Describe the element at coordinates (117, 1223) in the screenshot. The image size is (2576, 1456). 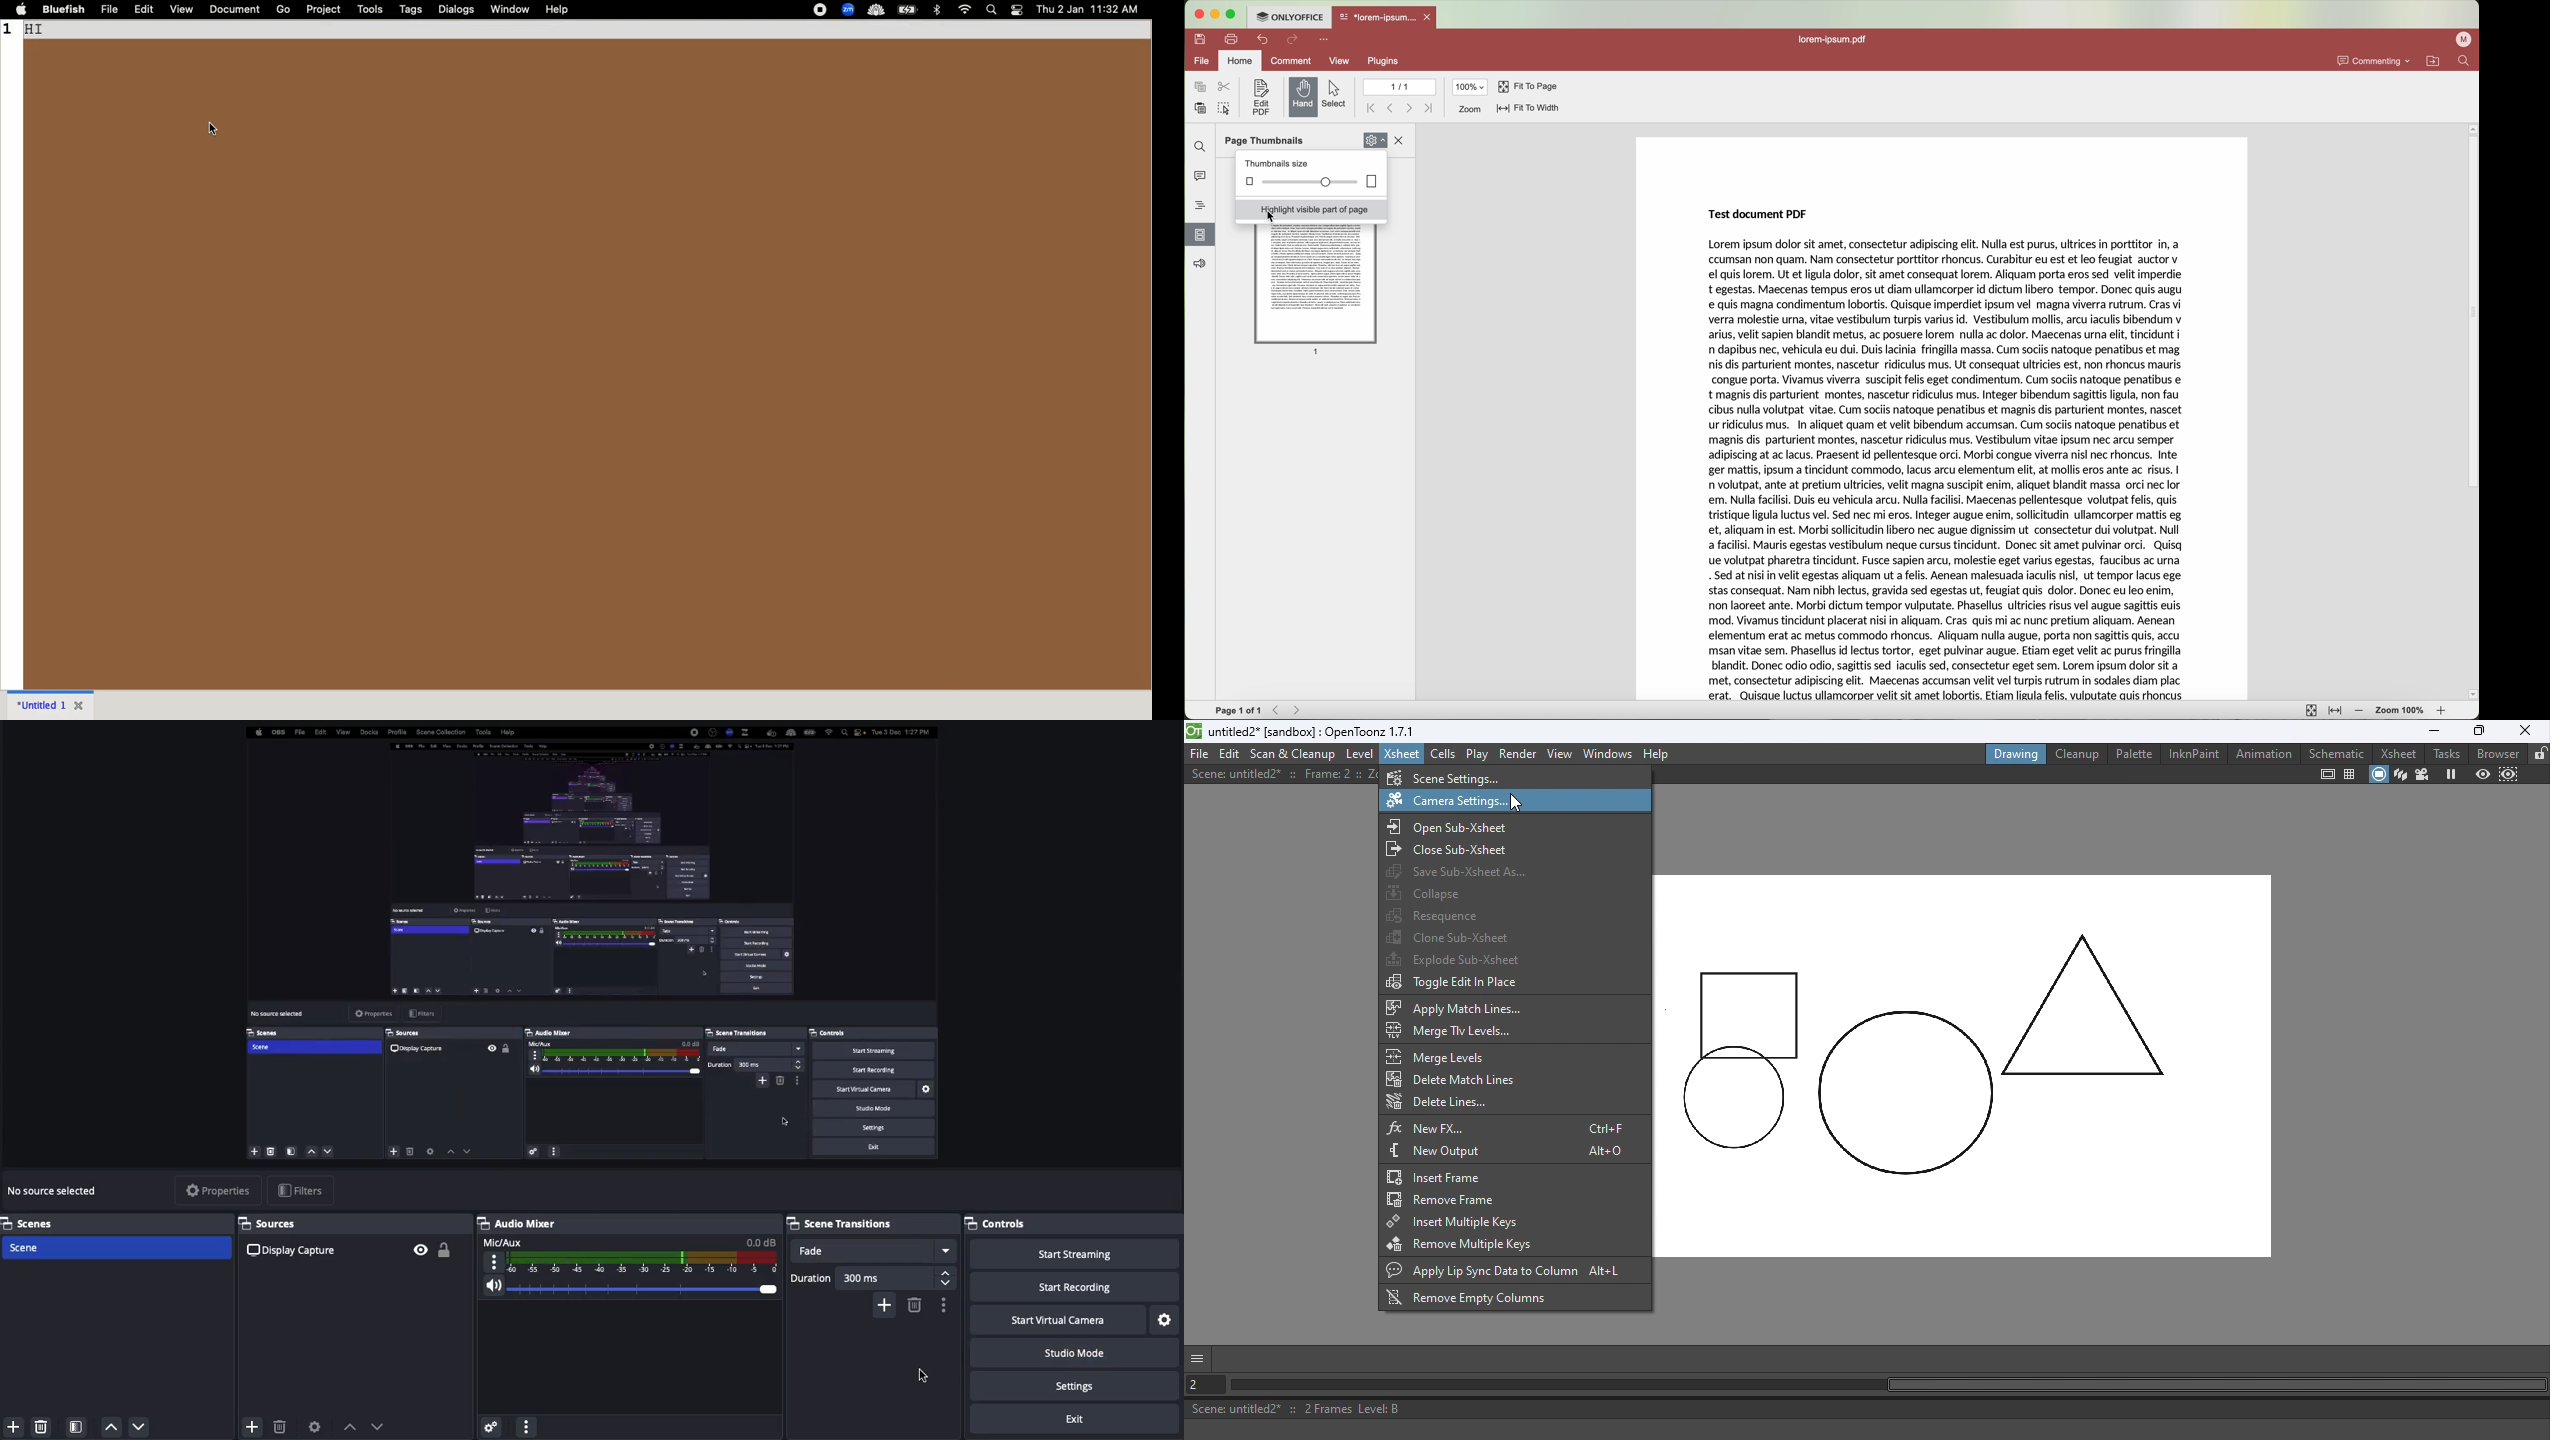
I see `Scenes` at that location.